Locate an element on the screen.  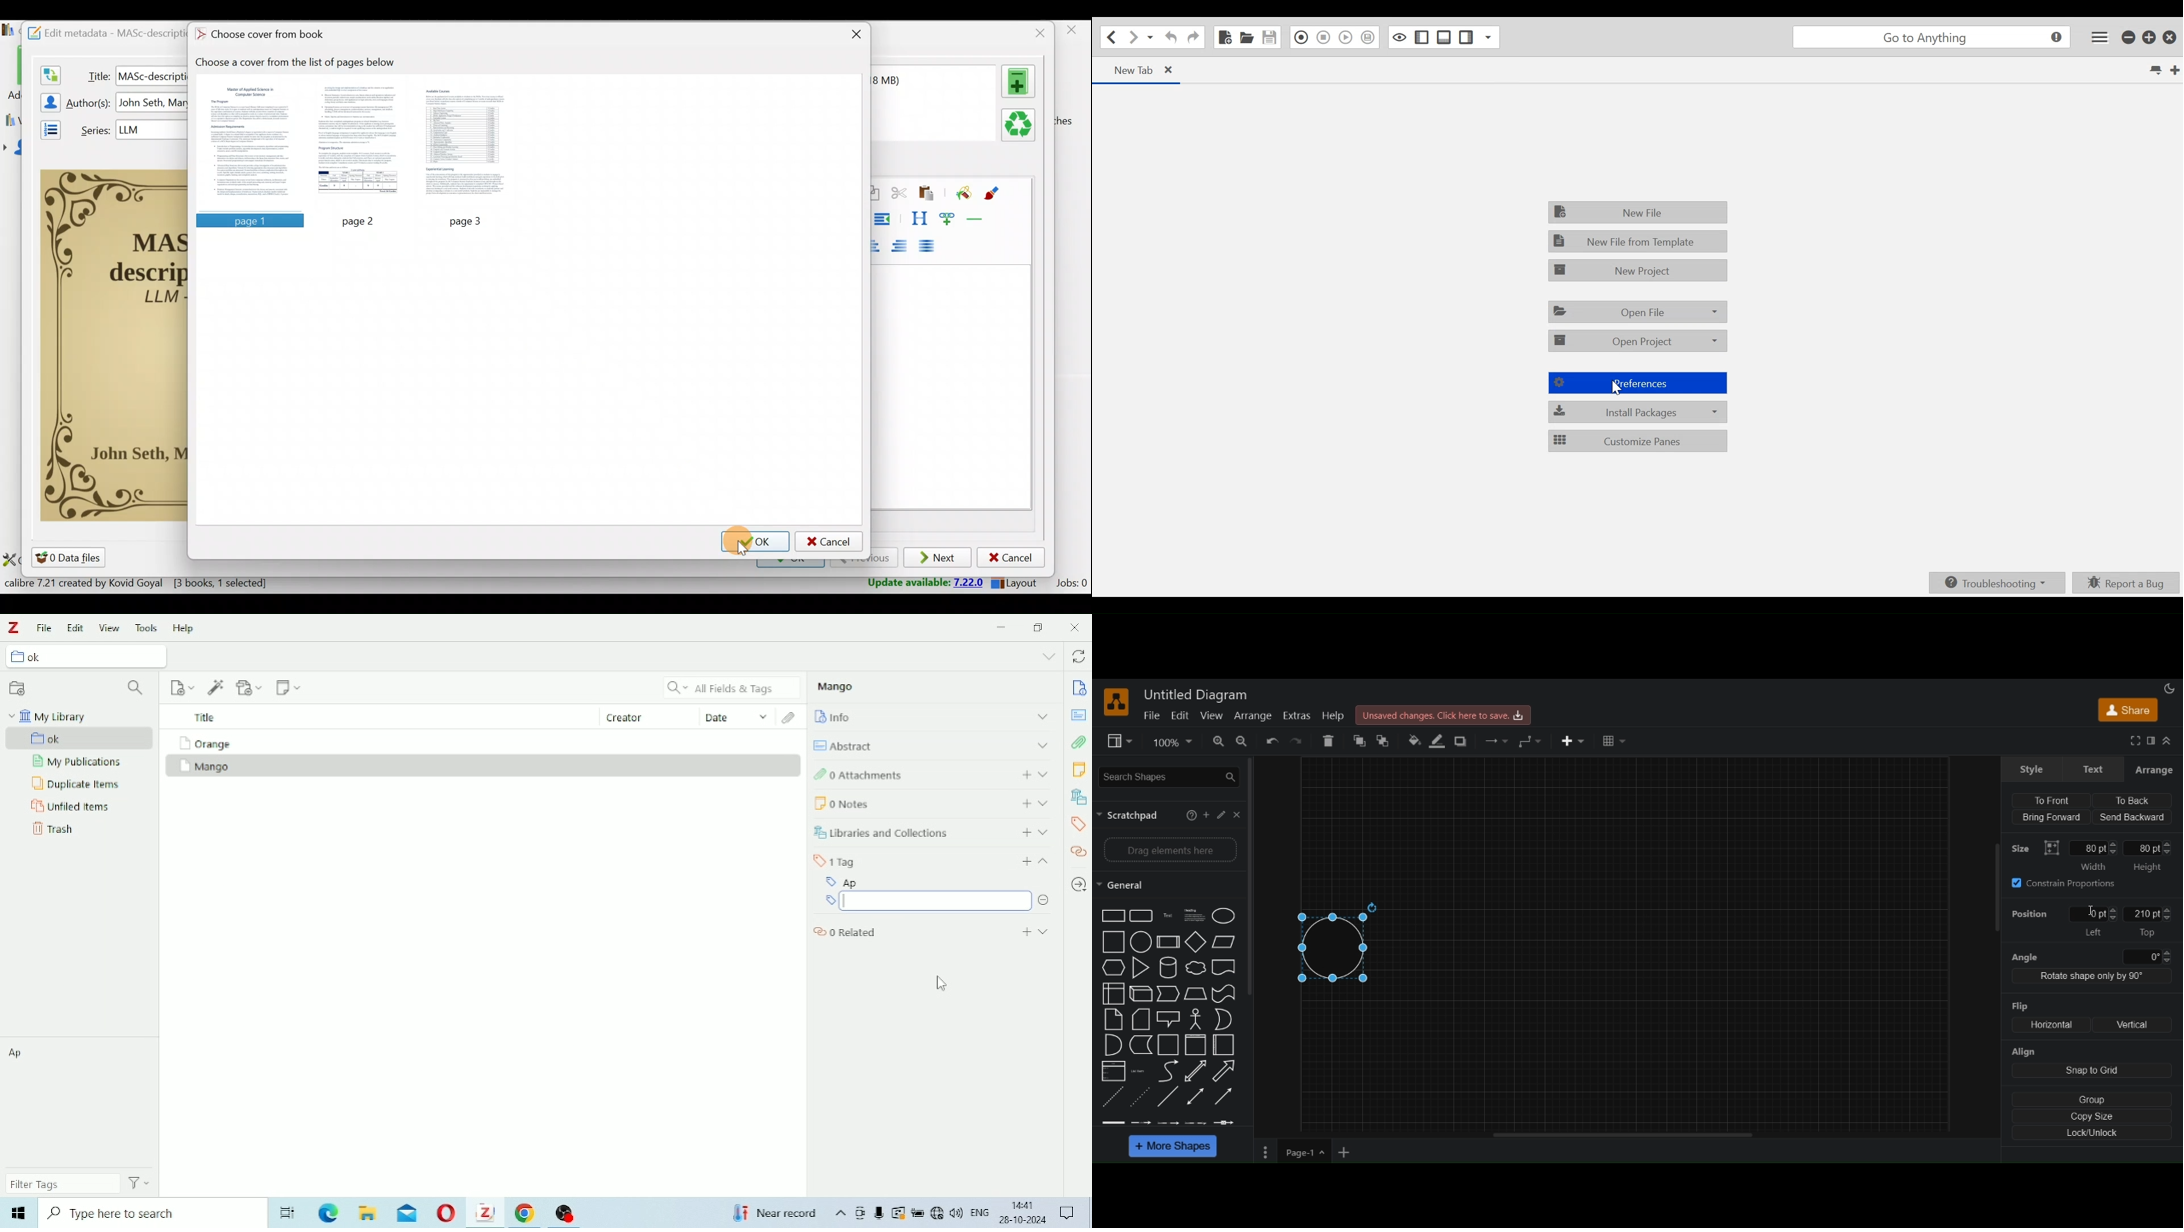
Next is located at coordinates (939, 558).